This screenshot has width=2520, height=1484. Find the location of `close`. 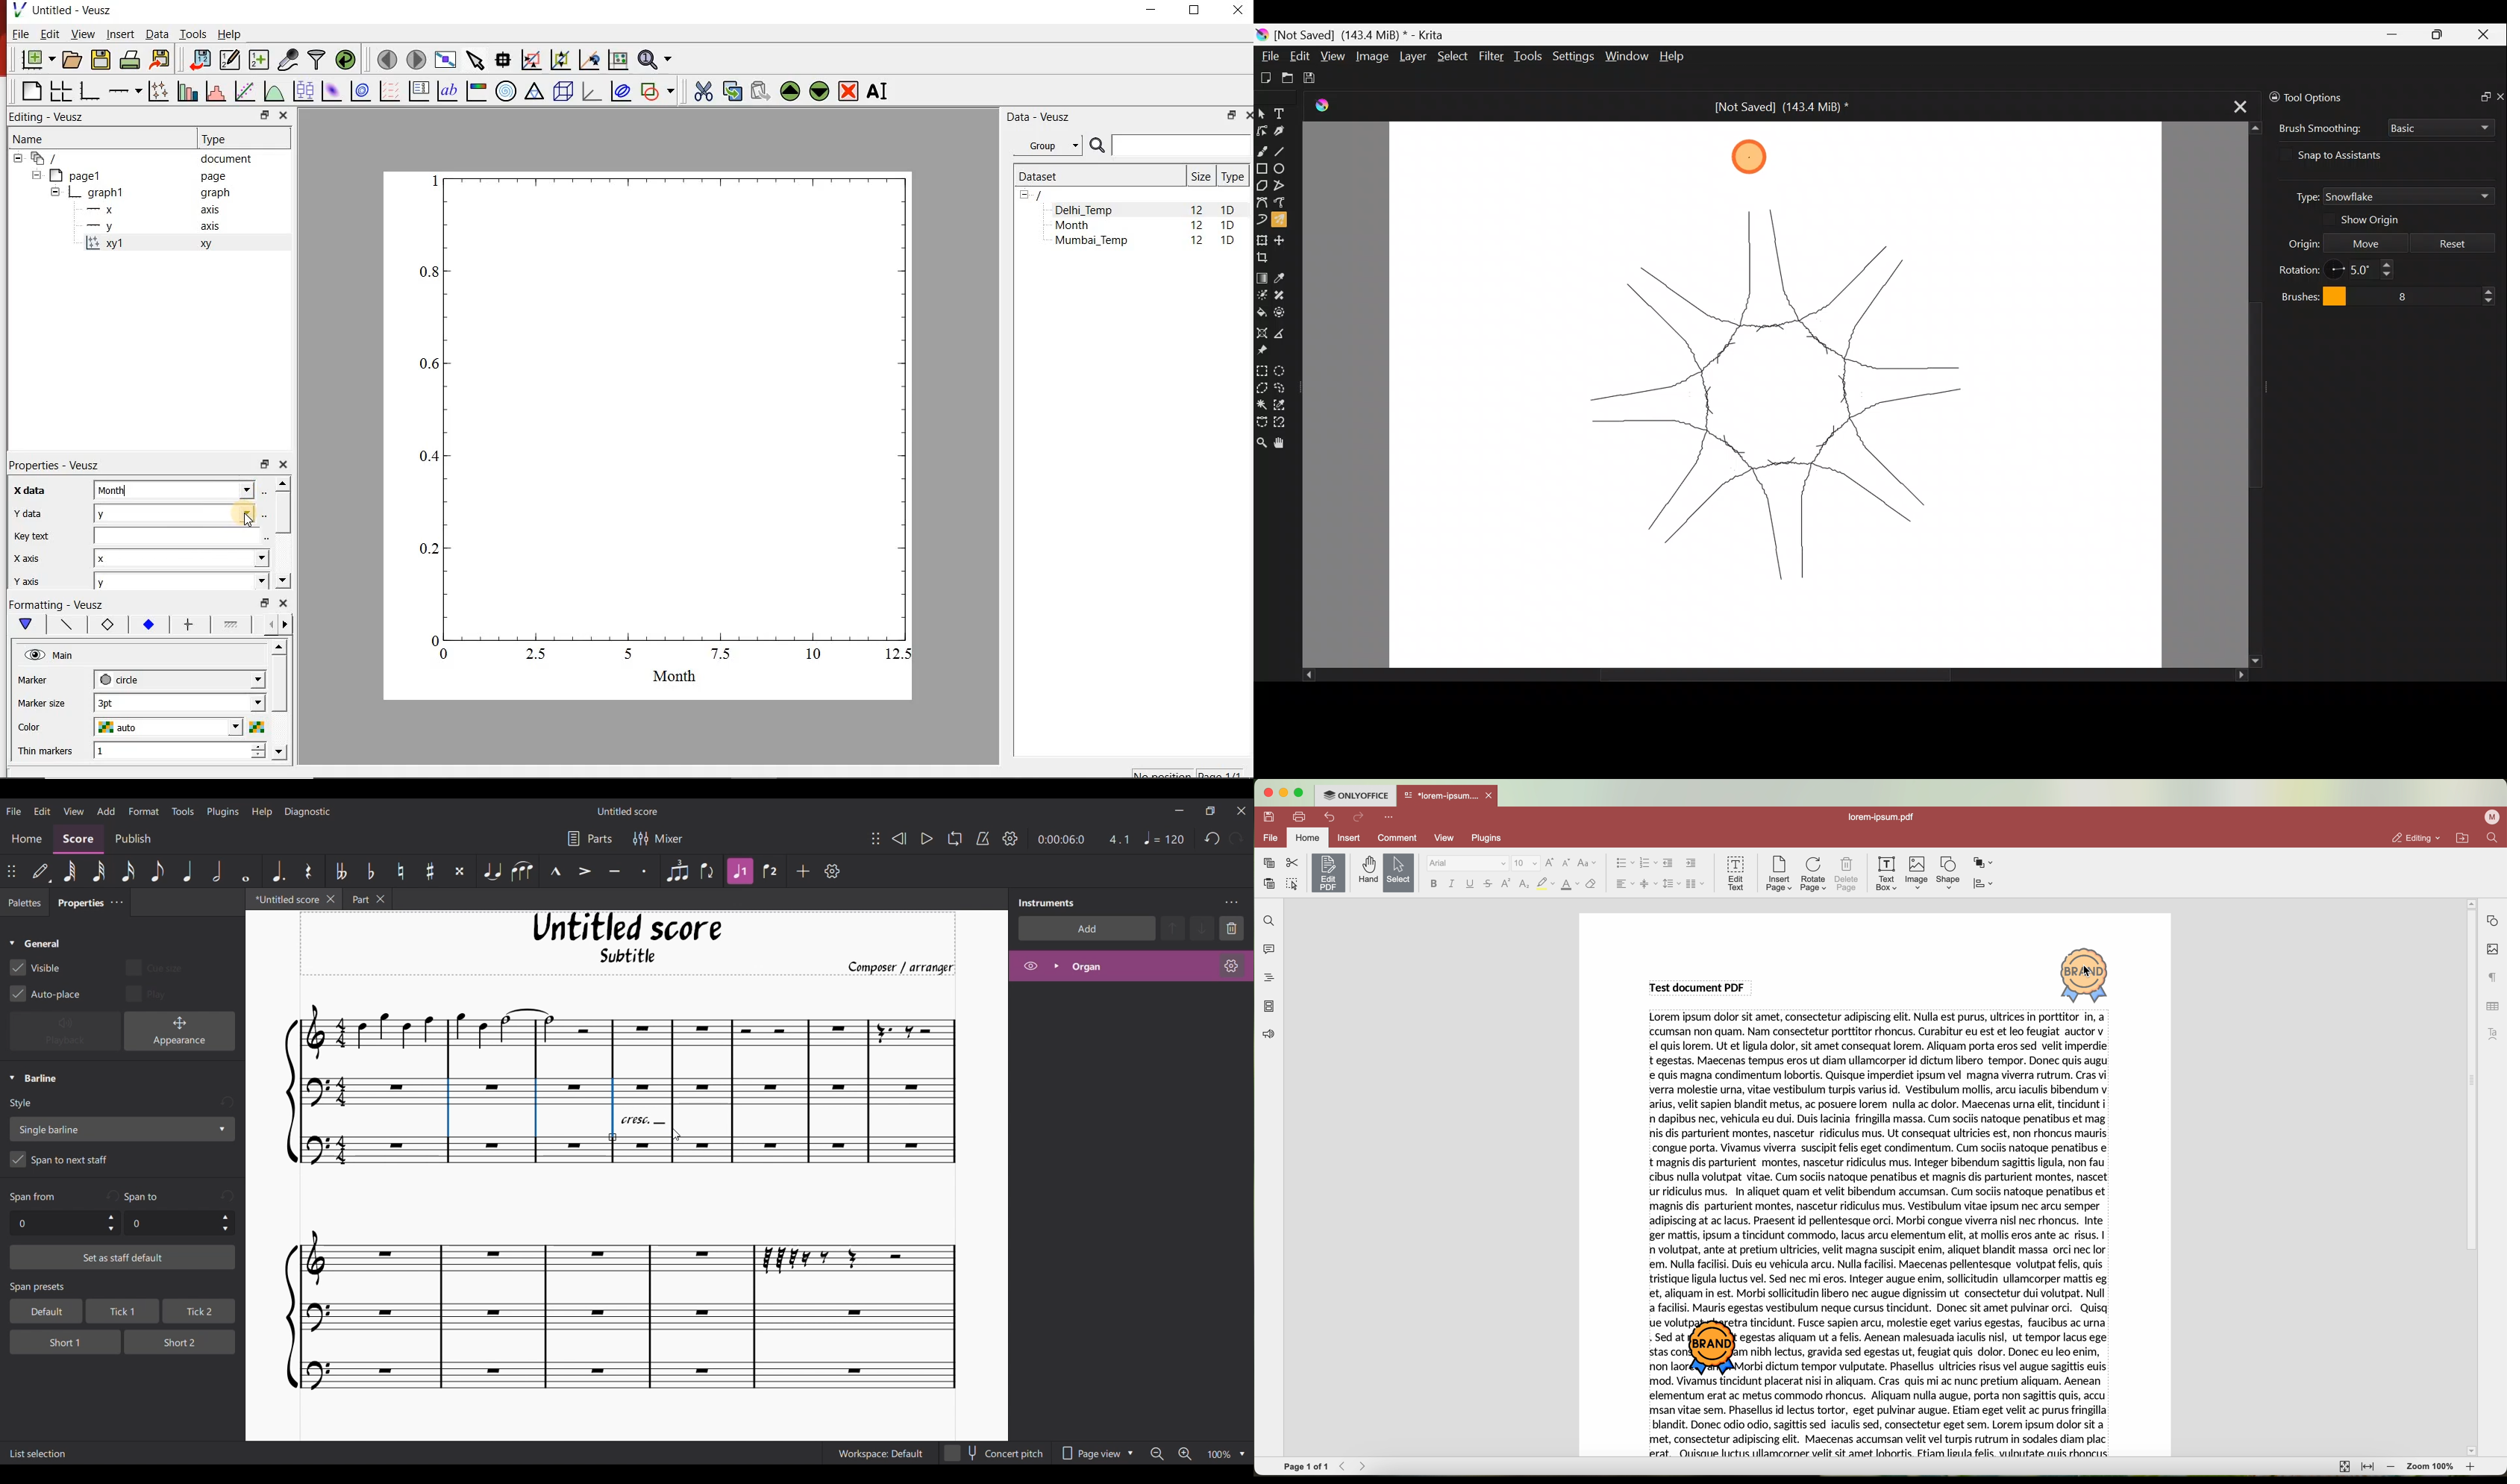

close is located at coordinates (282, 465).